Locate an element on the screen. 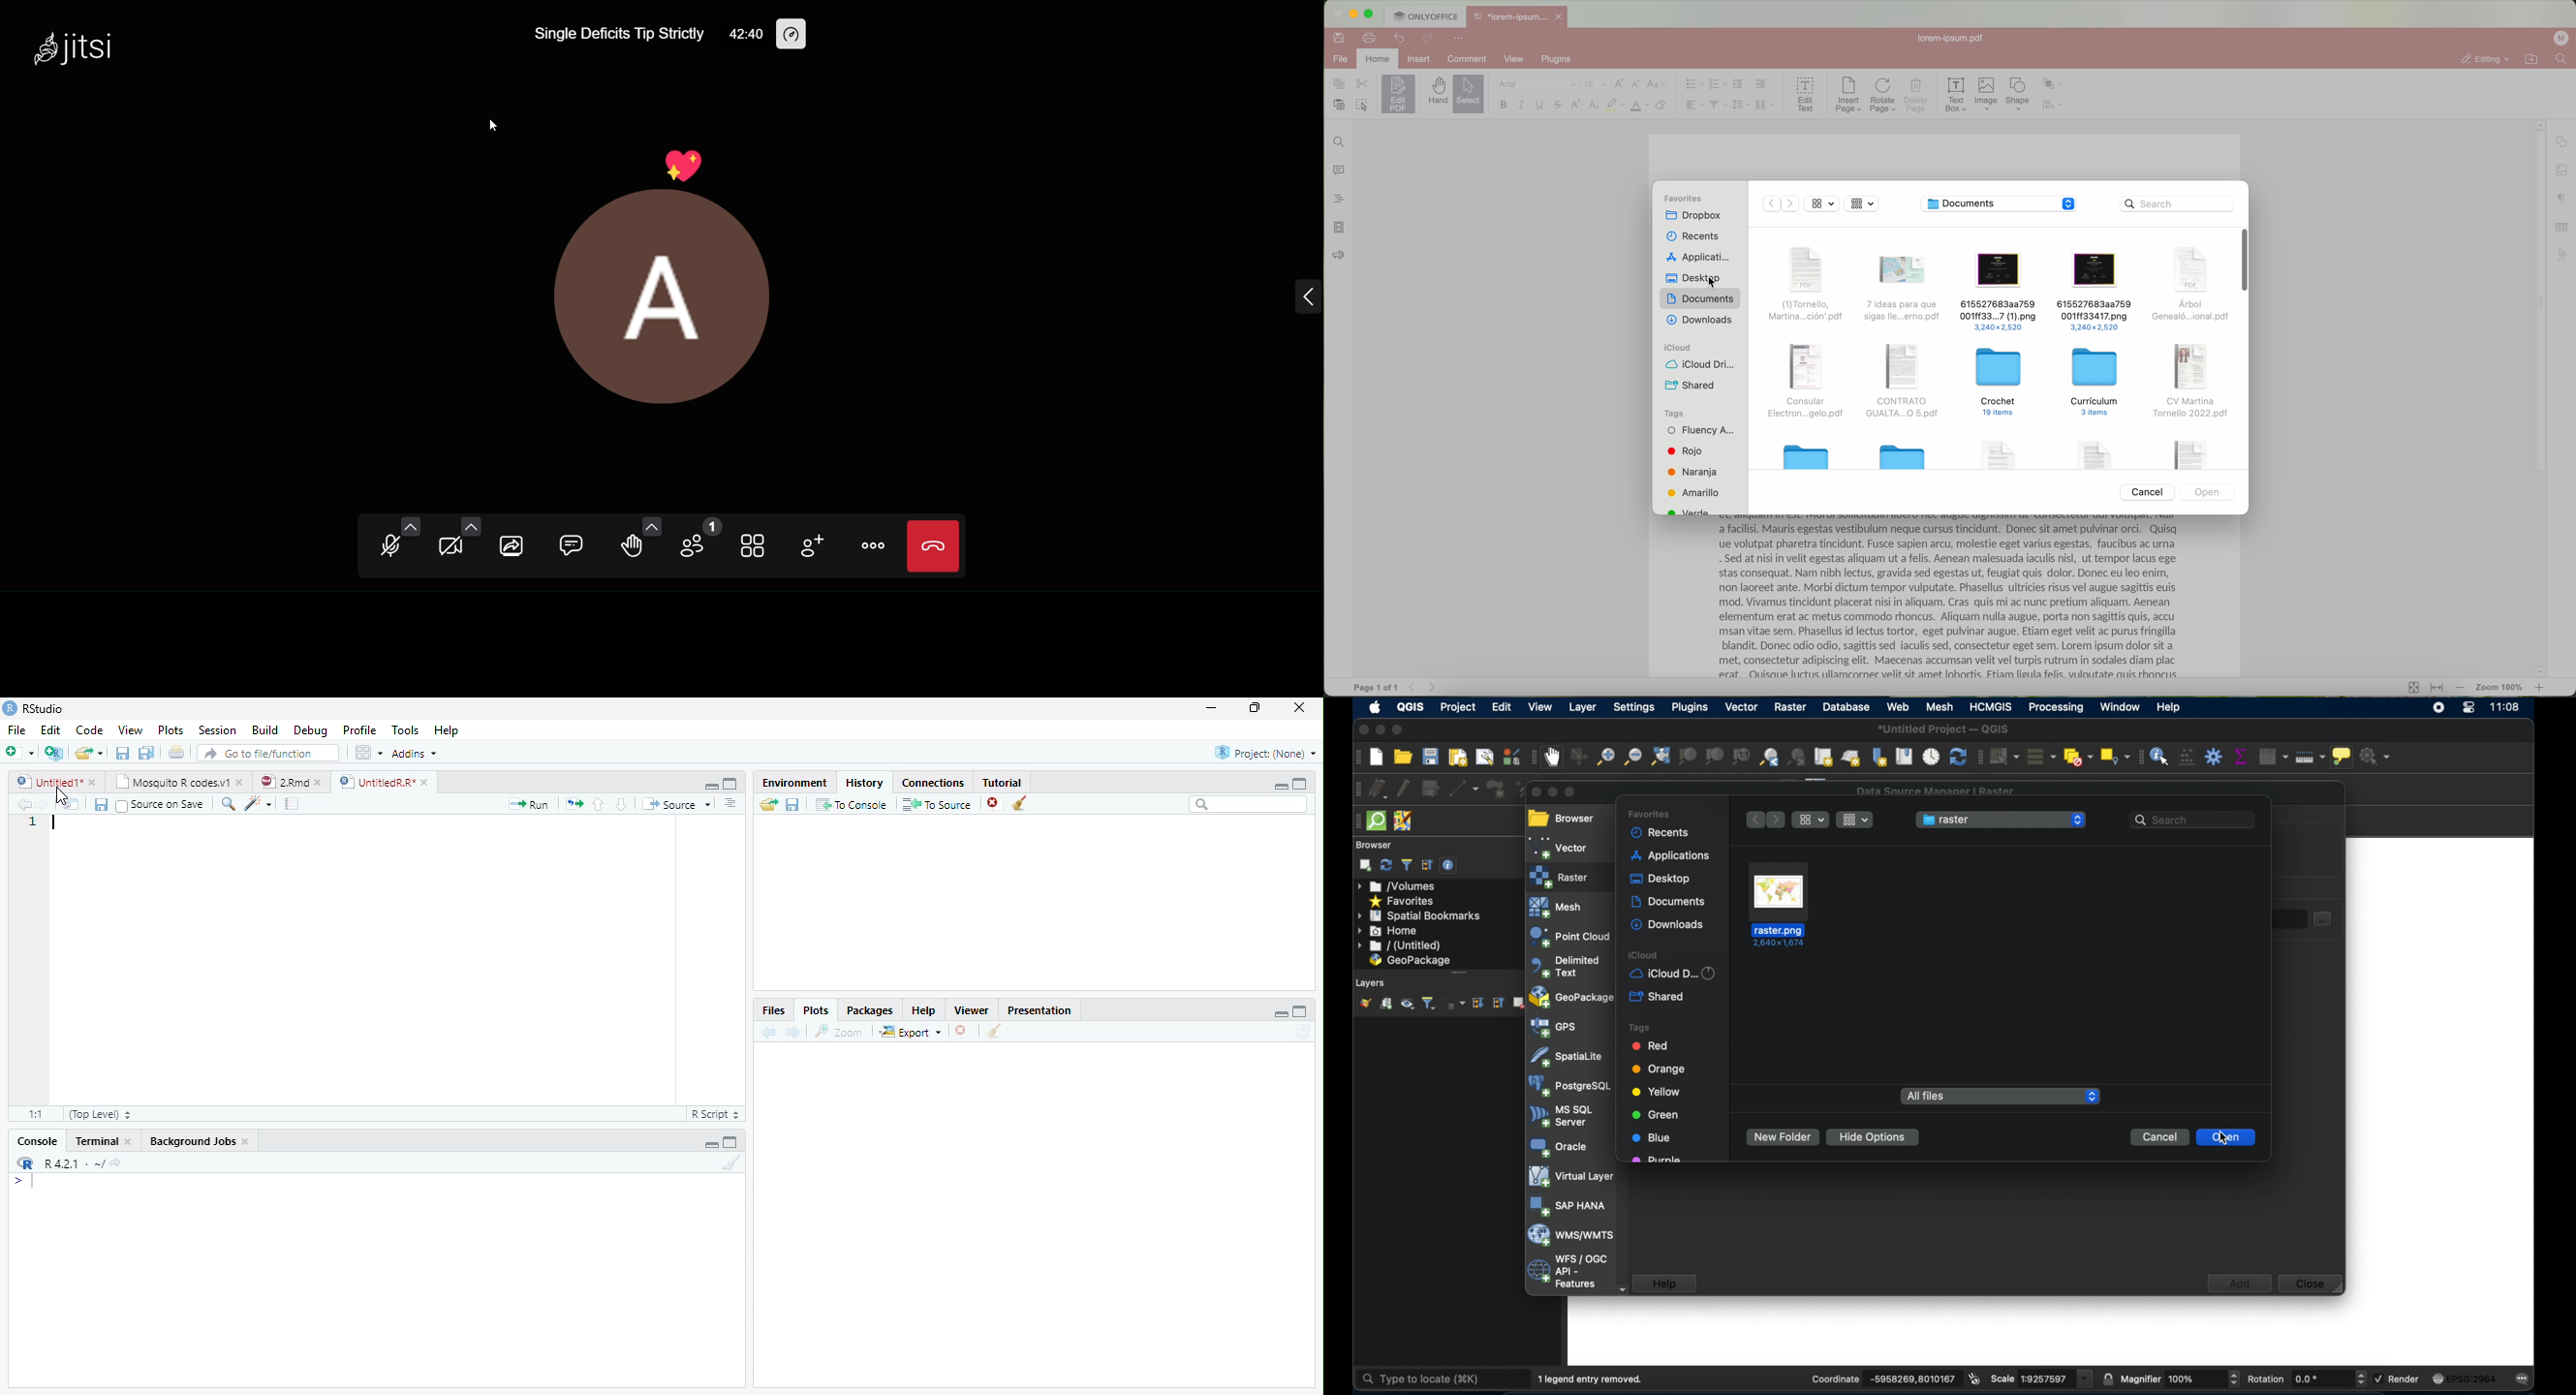 The height and width of the screenshot is (1400, 2576). View is located at coordinates (130, 728).